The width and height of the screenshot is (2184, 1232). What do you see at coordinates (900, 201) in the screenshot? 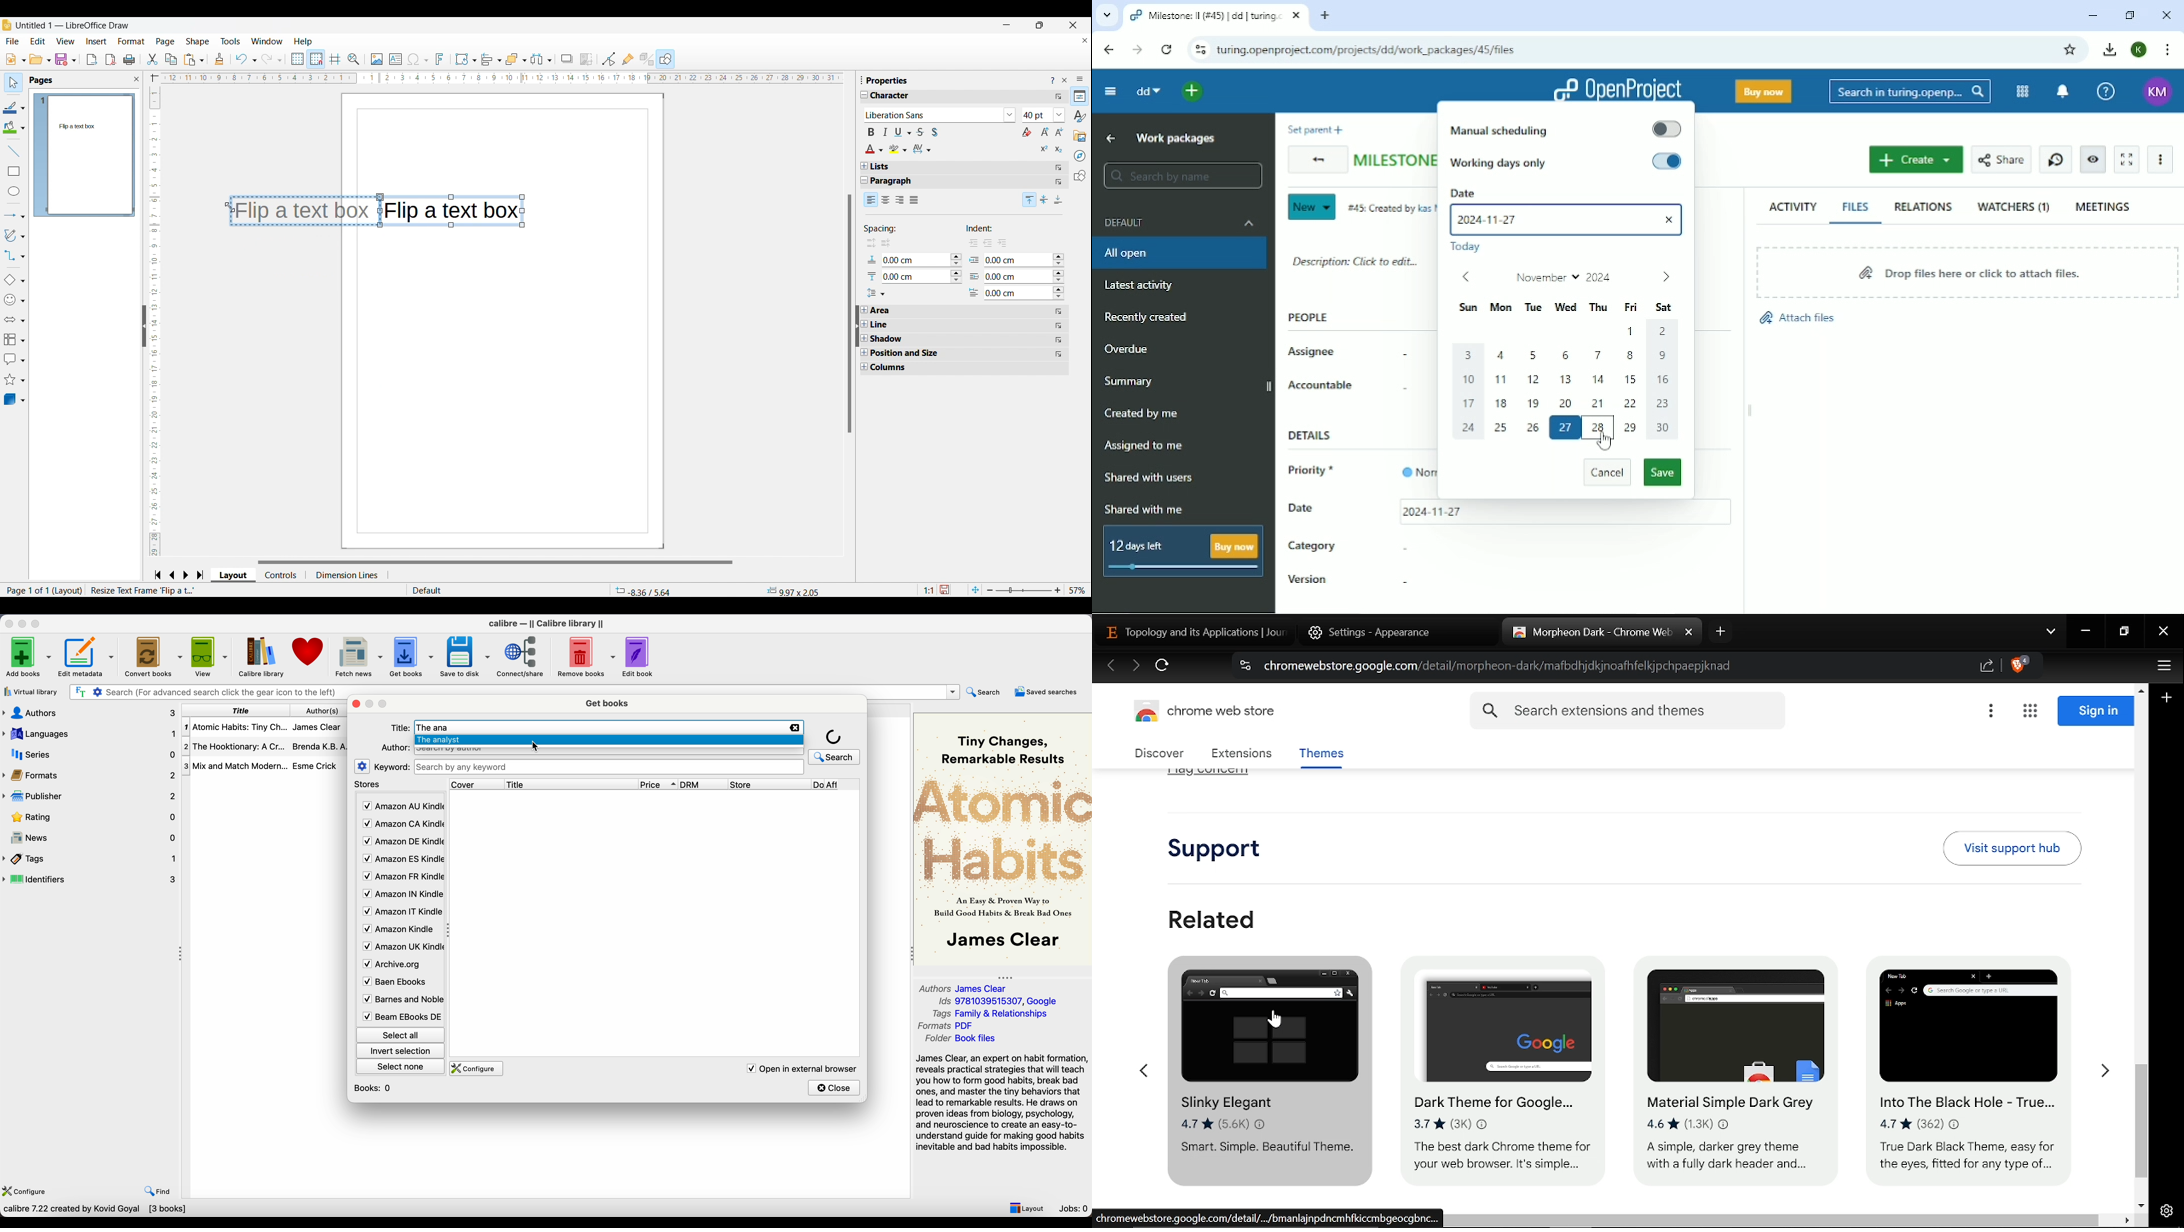
I see `Right alignment` at bounding box center [900, 201].